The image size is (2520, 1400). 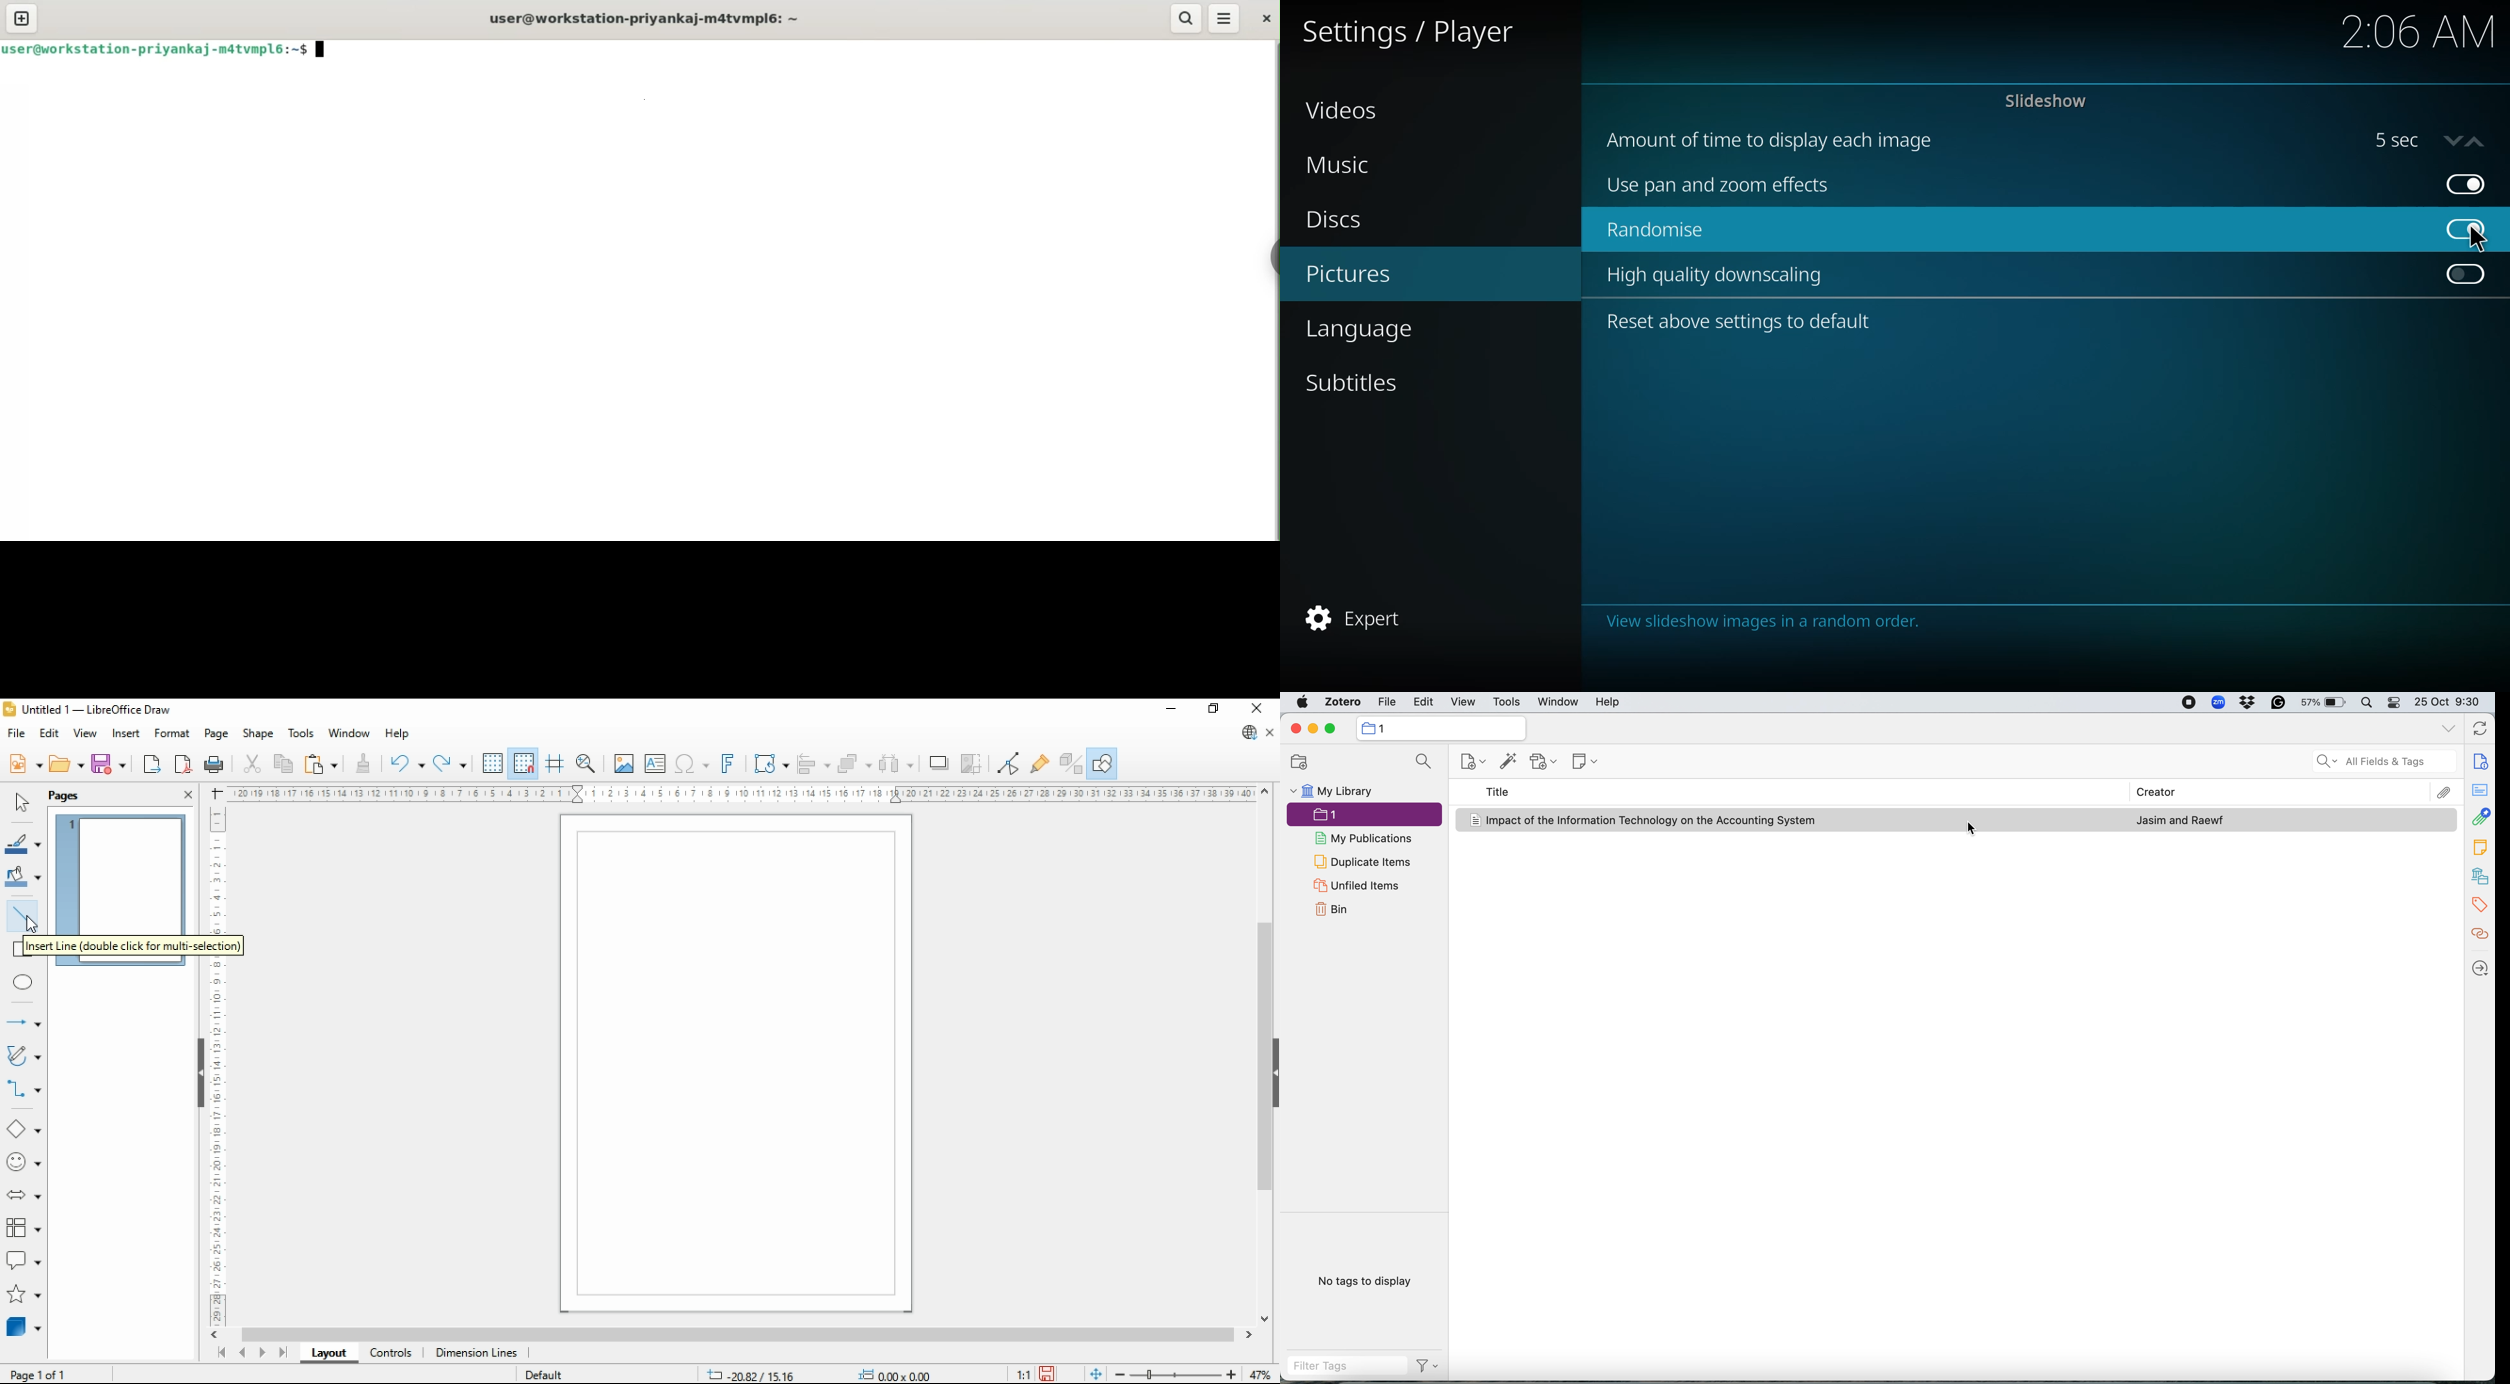 What do you see at coordinates (1653, 820) in the screenshot?
I see `Impact of the Information Technology on the Accounting System` at bounding box center [1653, 820].